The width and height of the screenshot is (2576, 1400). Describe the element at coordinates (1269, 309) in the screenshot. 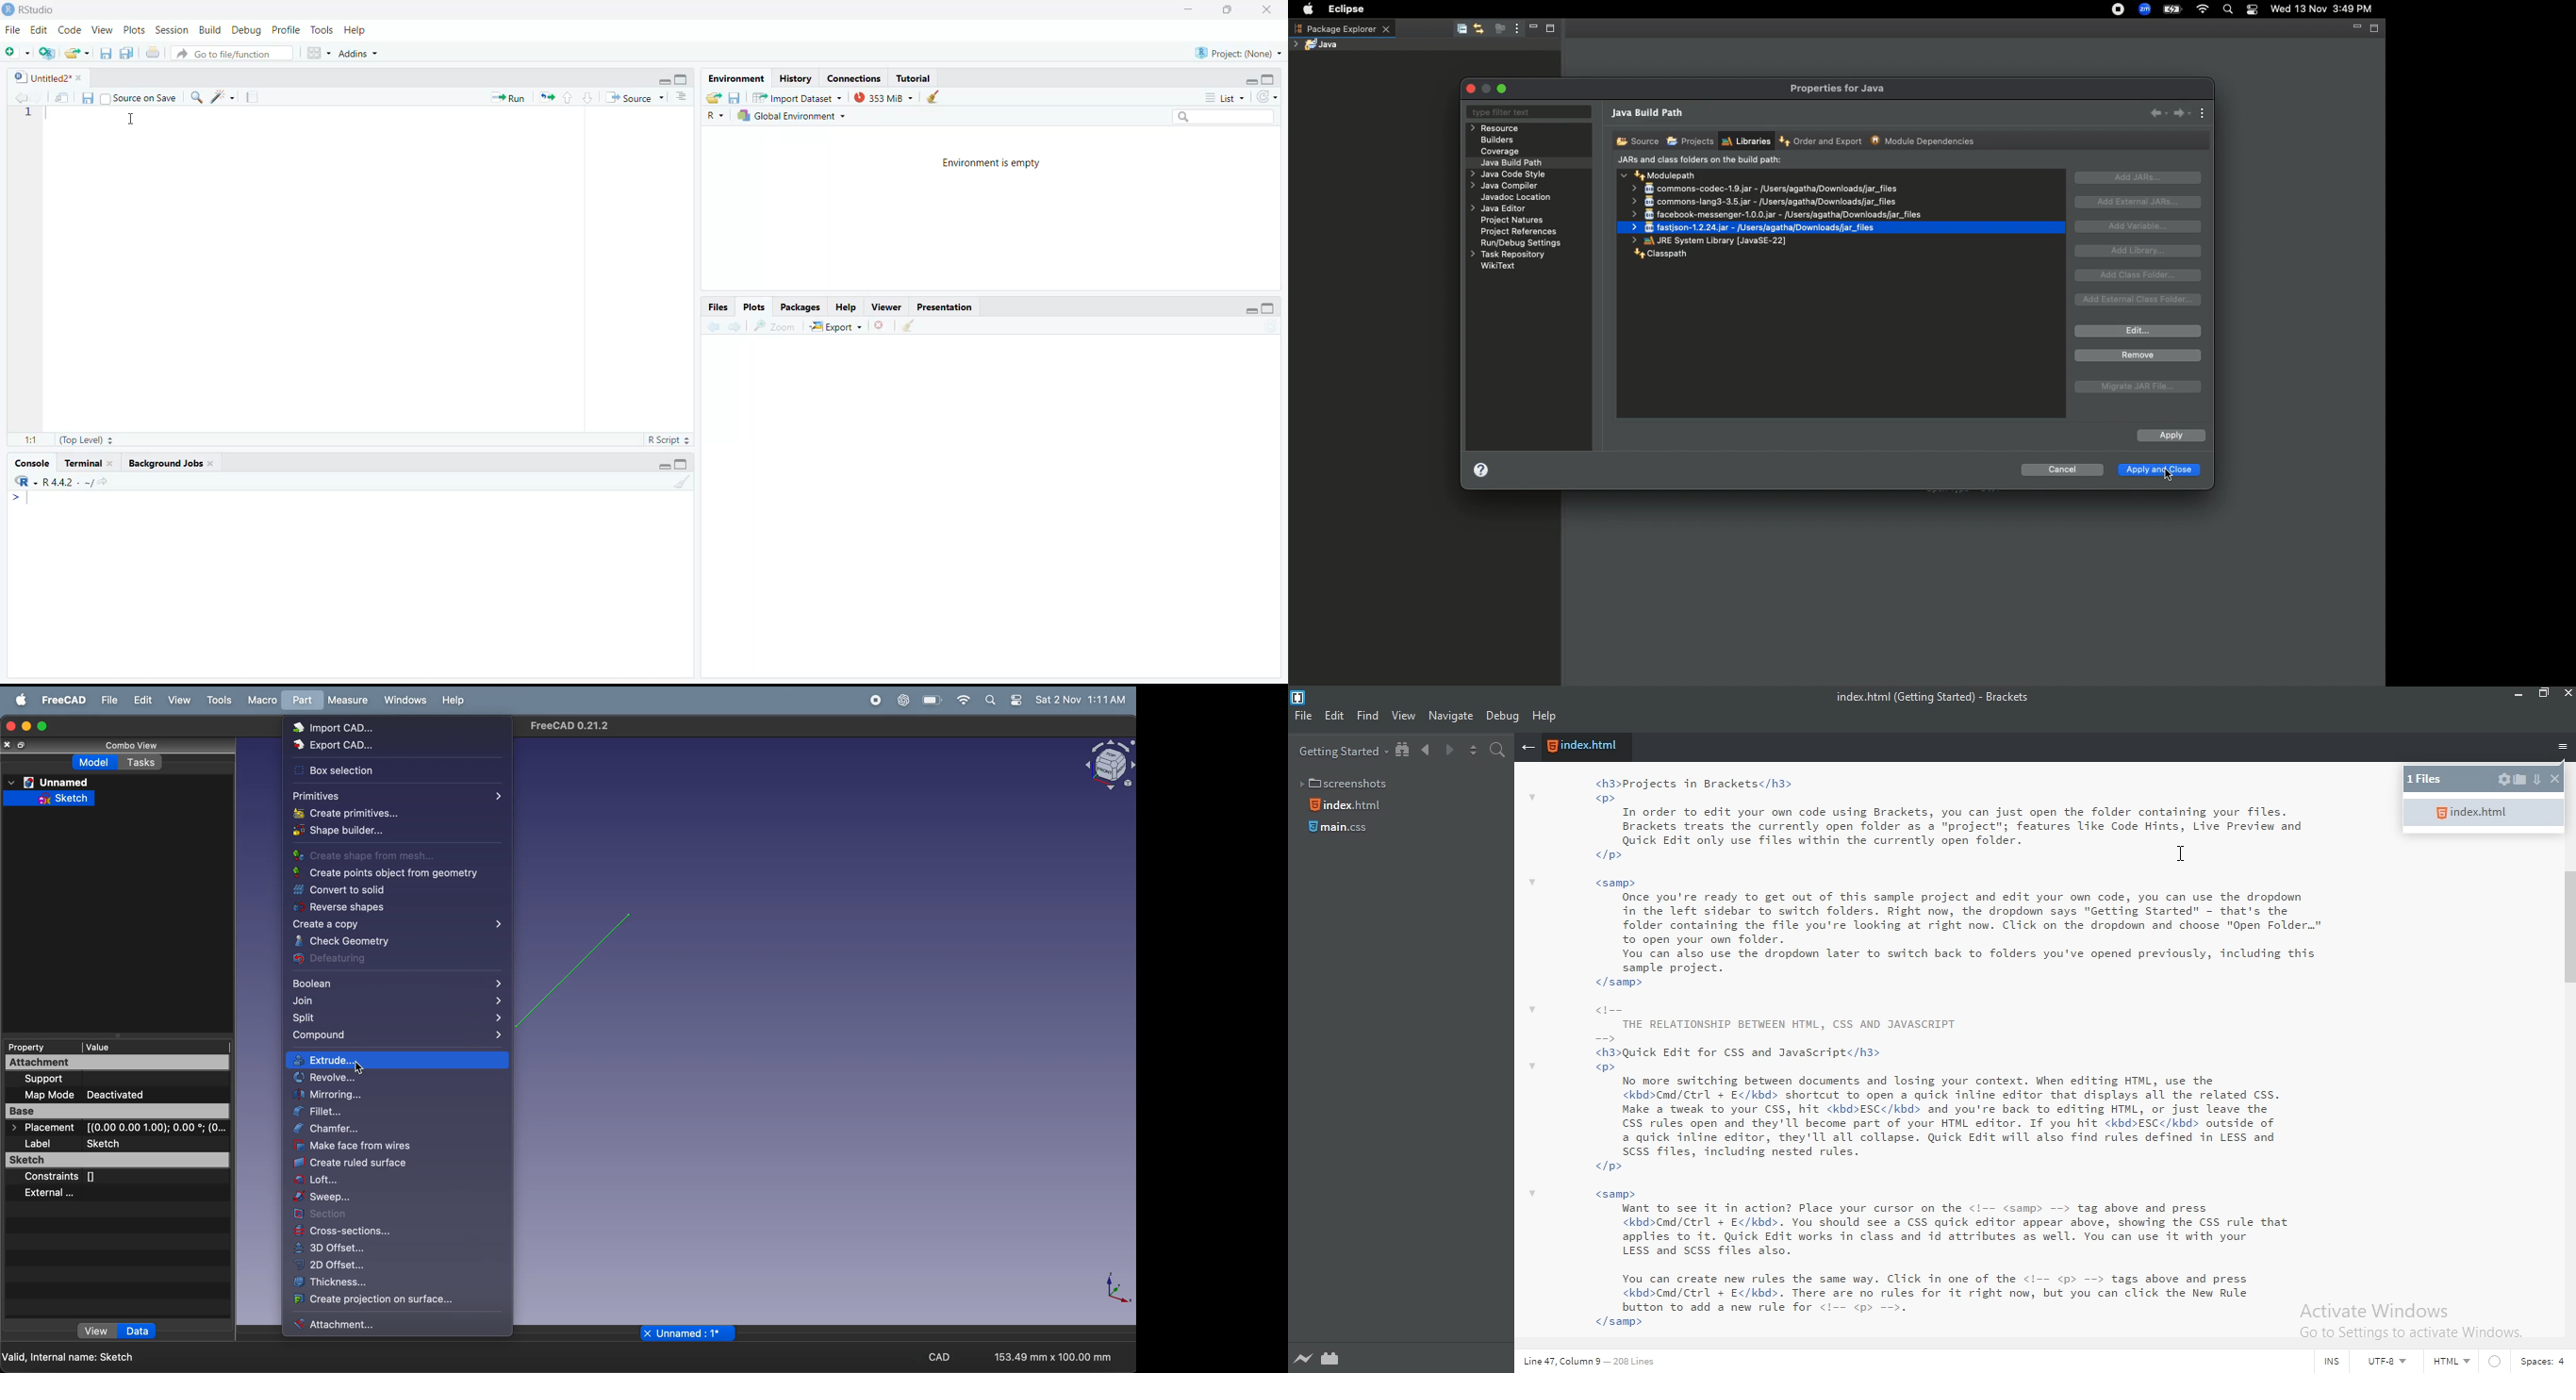

I see `hide console` at that location.